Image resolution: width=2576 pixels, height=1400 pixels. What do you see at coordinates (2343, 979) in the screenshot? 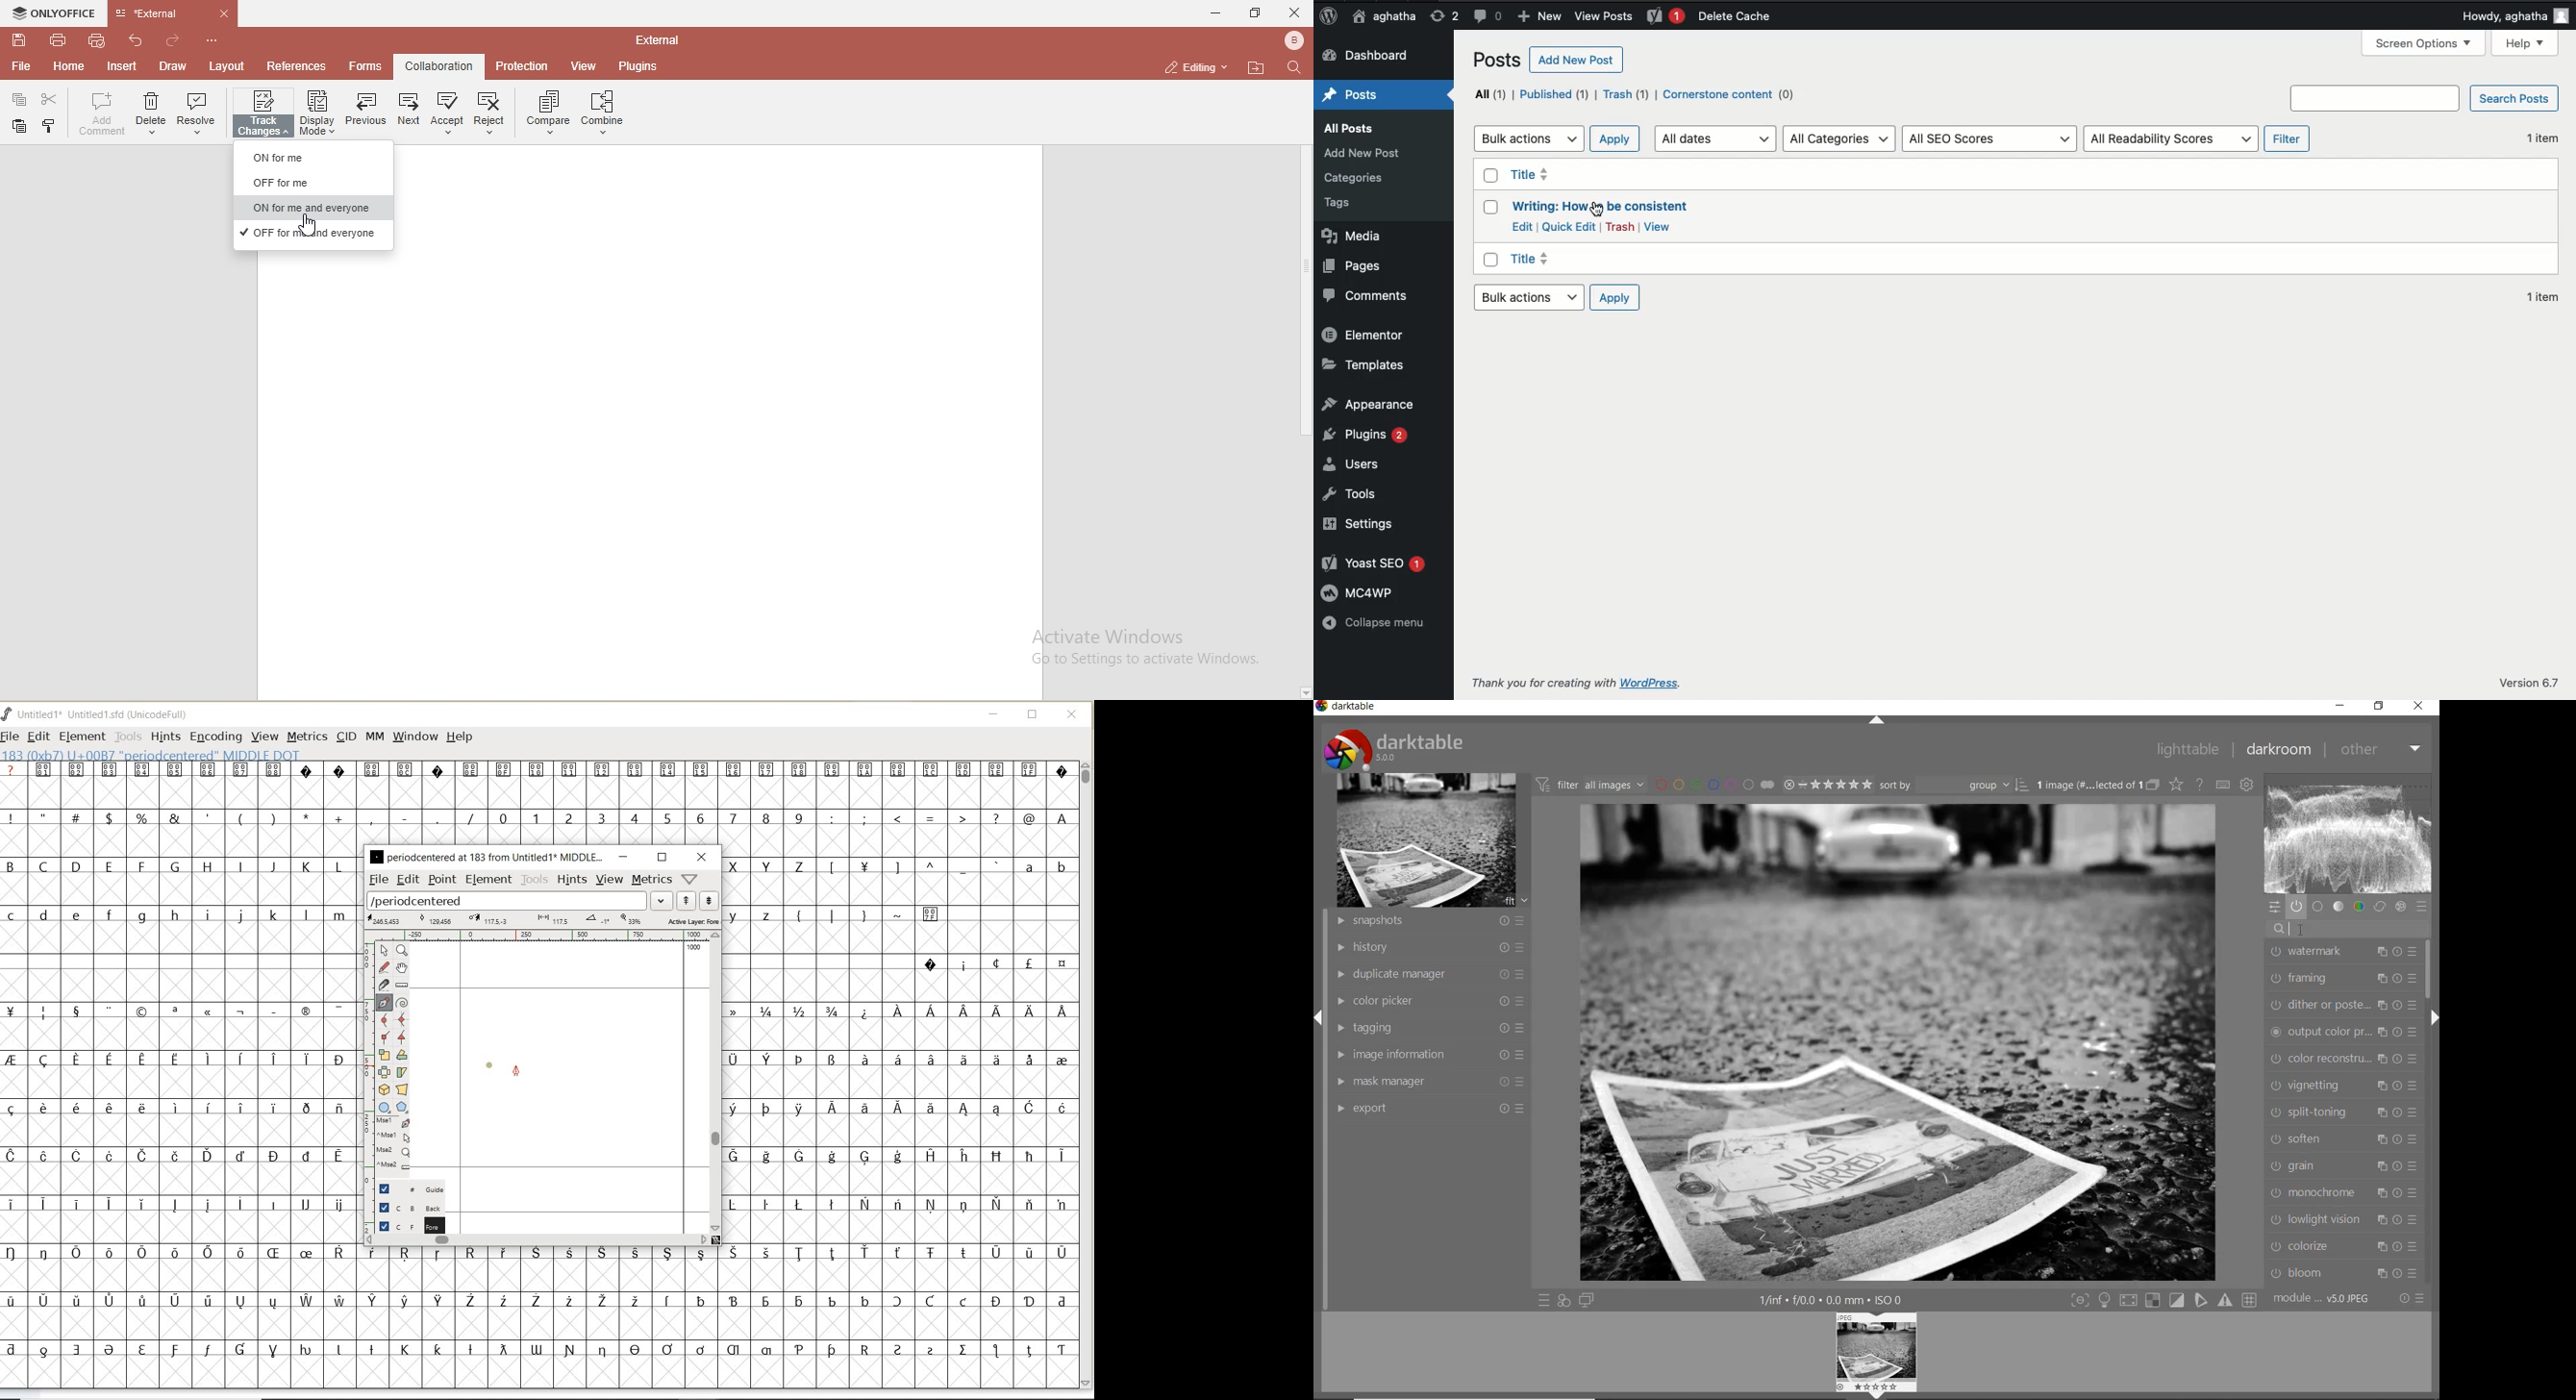
I see `framing` at bounding box center [2343, 979].